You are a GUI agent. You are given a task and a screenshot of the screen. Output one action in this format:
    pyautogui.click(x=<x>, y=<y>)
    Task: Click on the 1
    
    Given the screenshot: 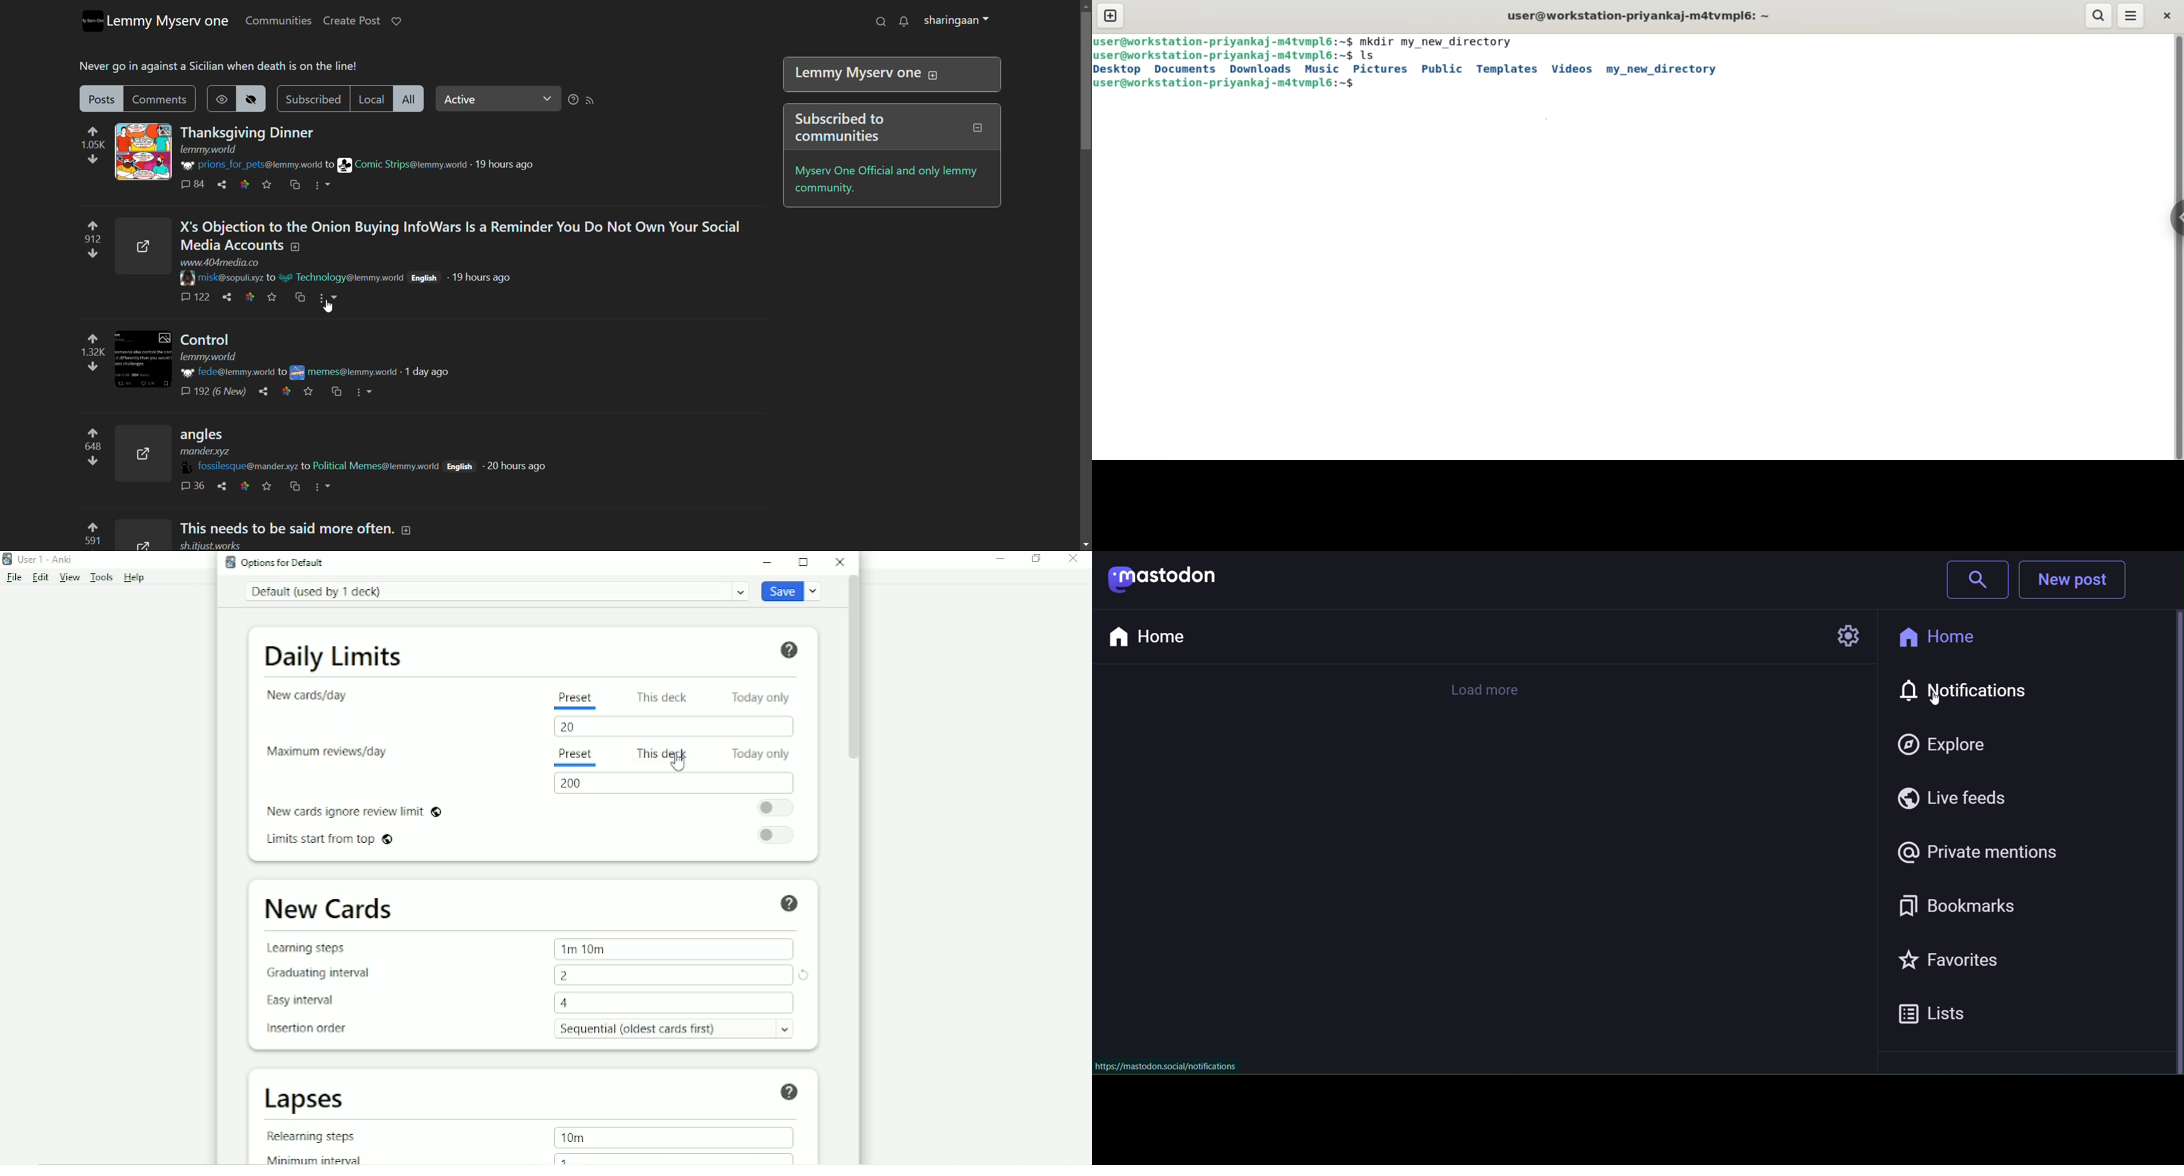 What is the action you would take?
    pyautogui.click(x=564, y=1158)
    